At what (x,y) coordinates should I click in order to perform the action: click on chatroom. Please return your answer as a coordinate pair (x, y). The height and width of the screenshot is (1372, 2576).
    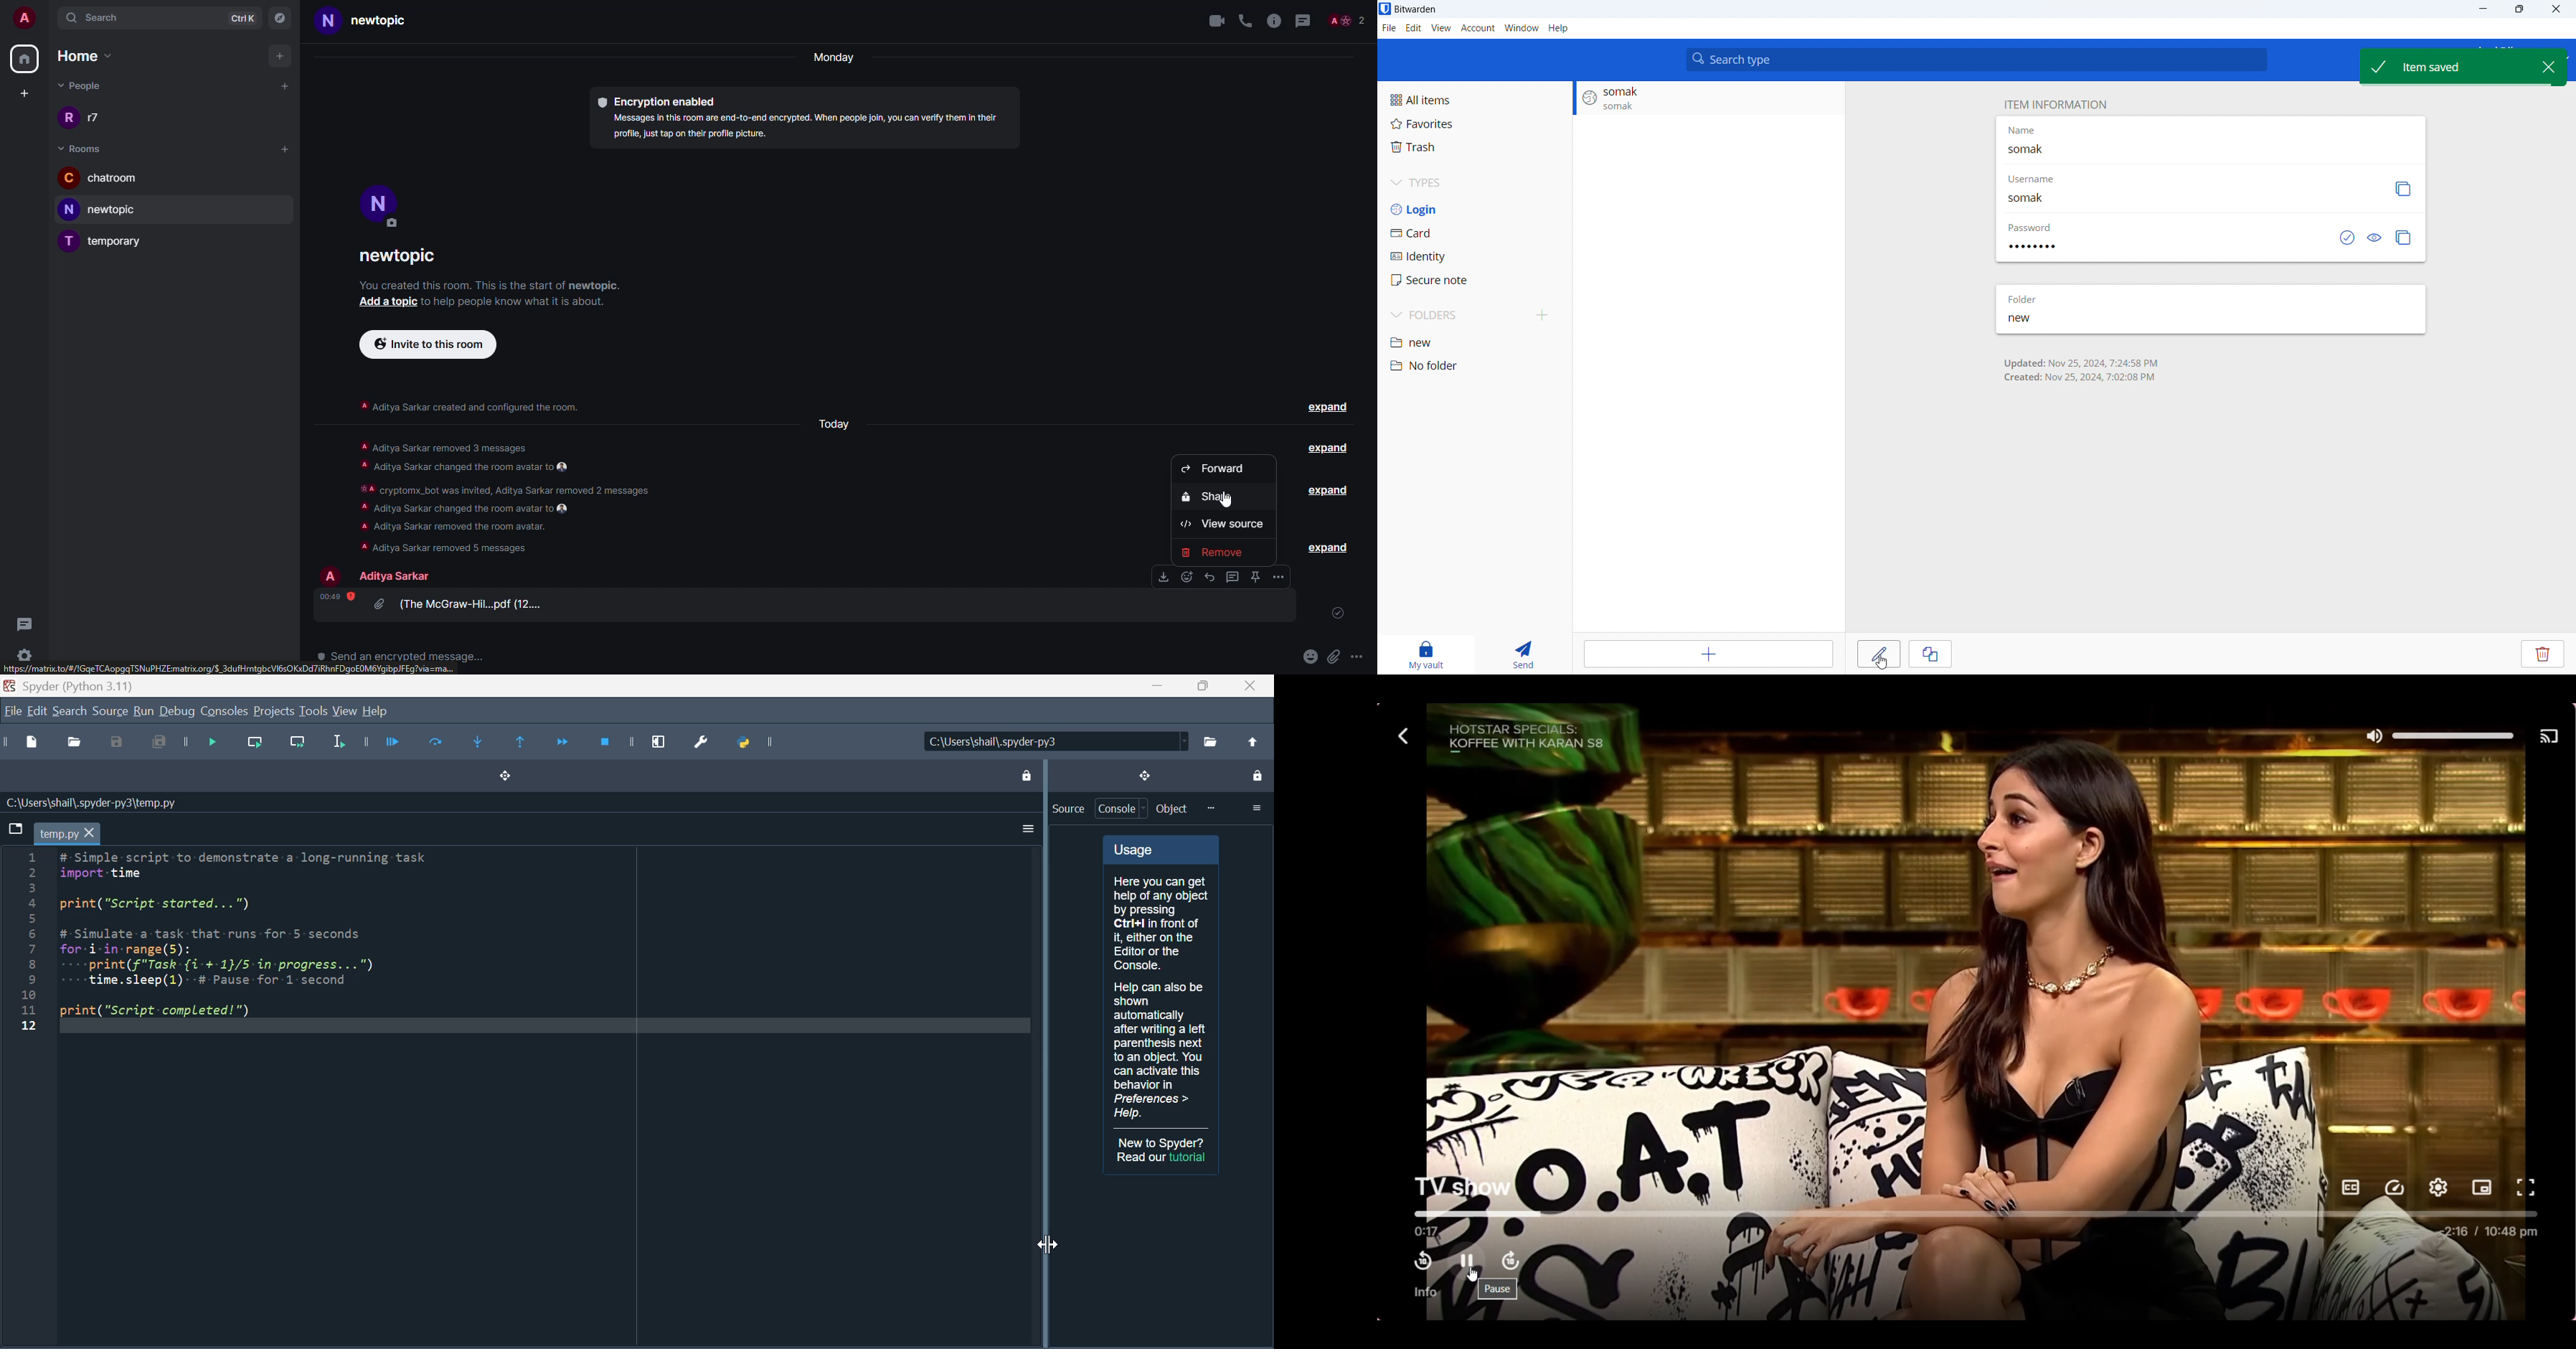
    Looking at the image, I should click on (106, 179).